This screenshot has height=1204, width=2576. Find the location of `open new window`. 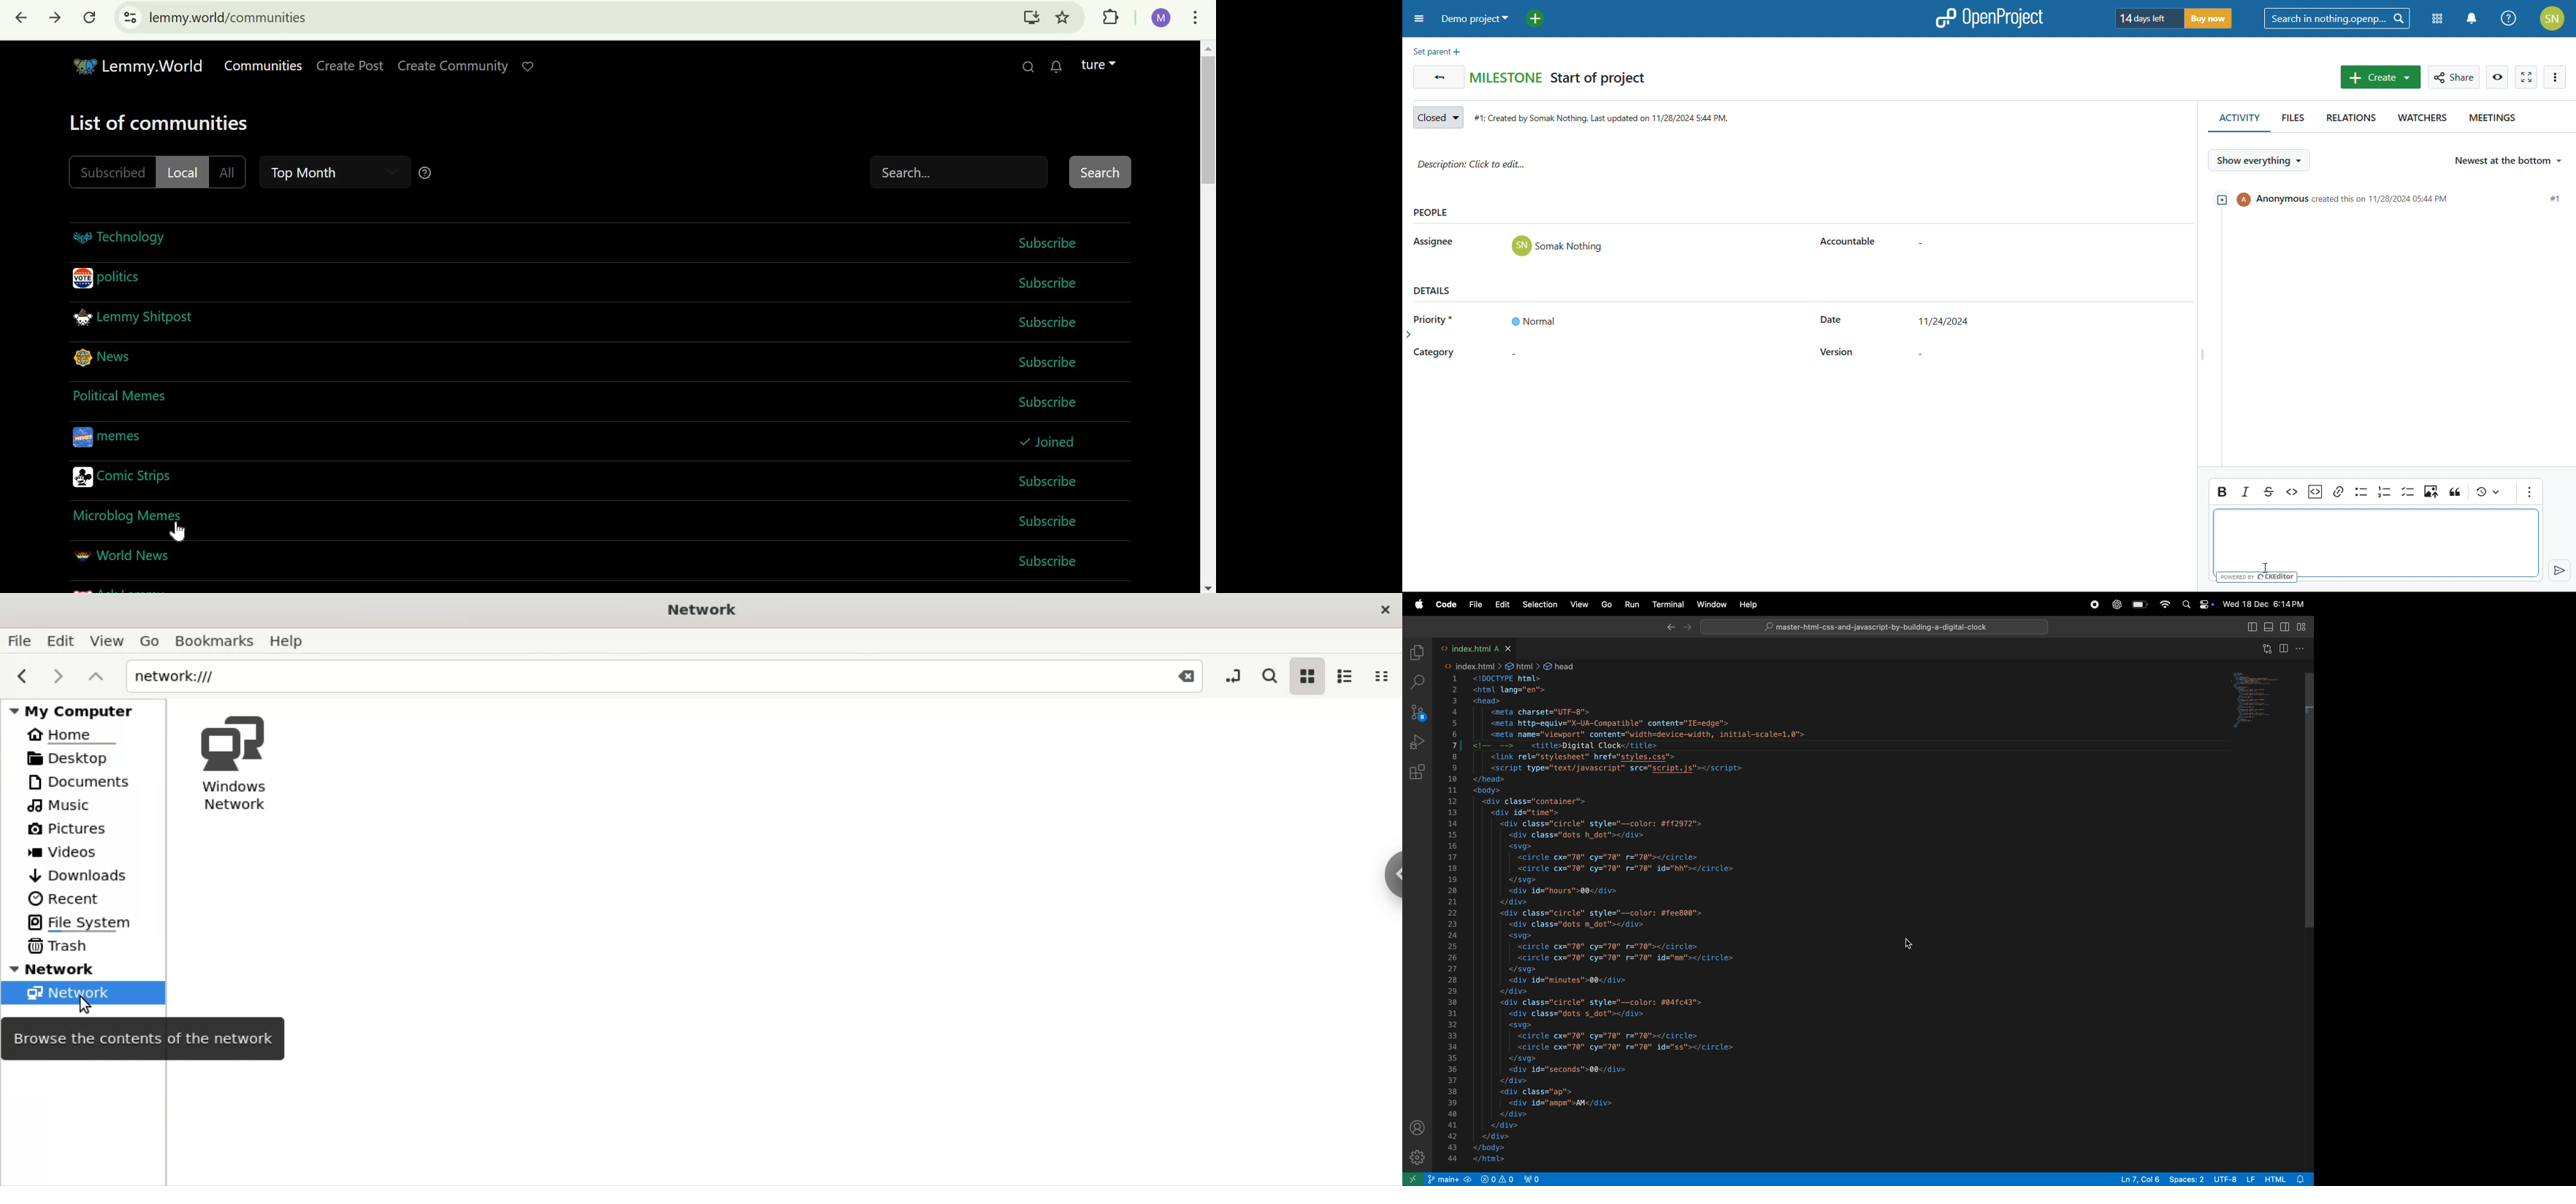

open new window is located at coordinates (1414, 1179).